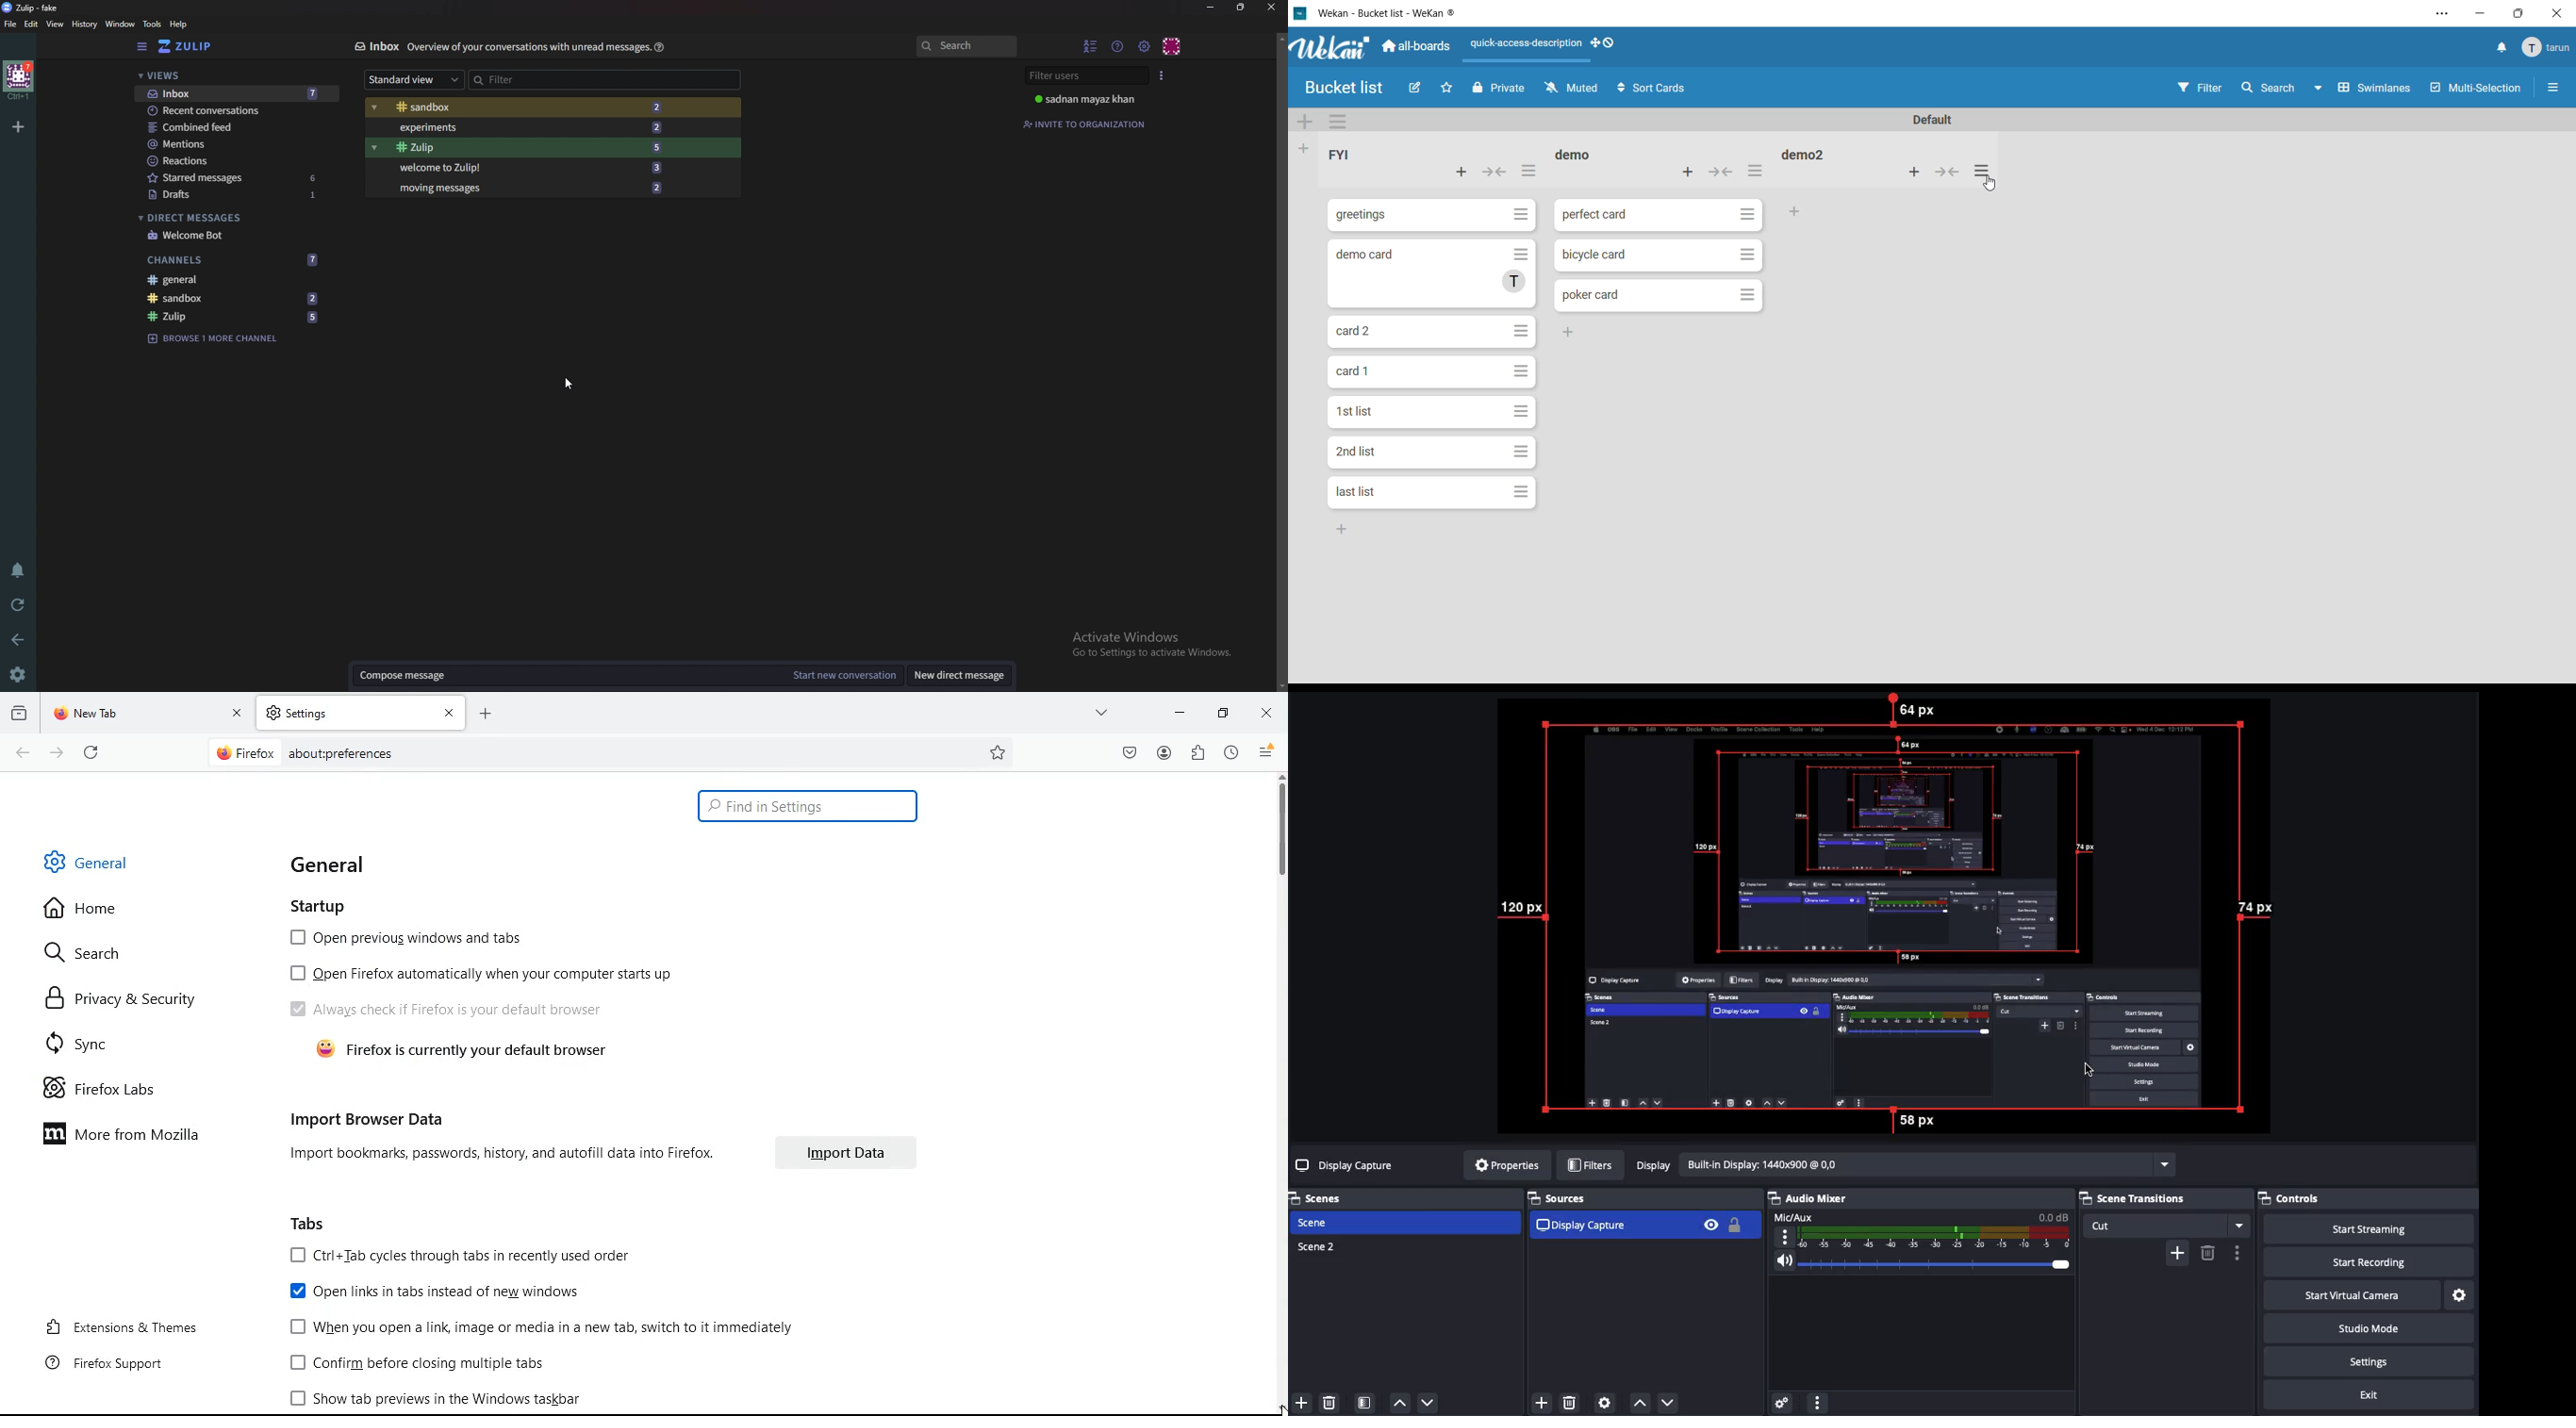 This screenshot has height=1428, width=2576. Describe the element at coordinates (999, 753) in the screenshot. I see `favorite` at that location.